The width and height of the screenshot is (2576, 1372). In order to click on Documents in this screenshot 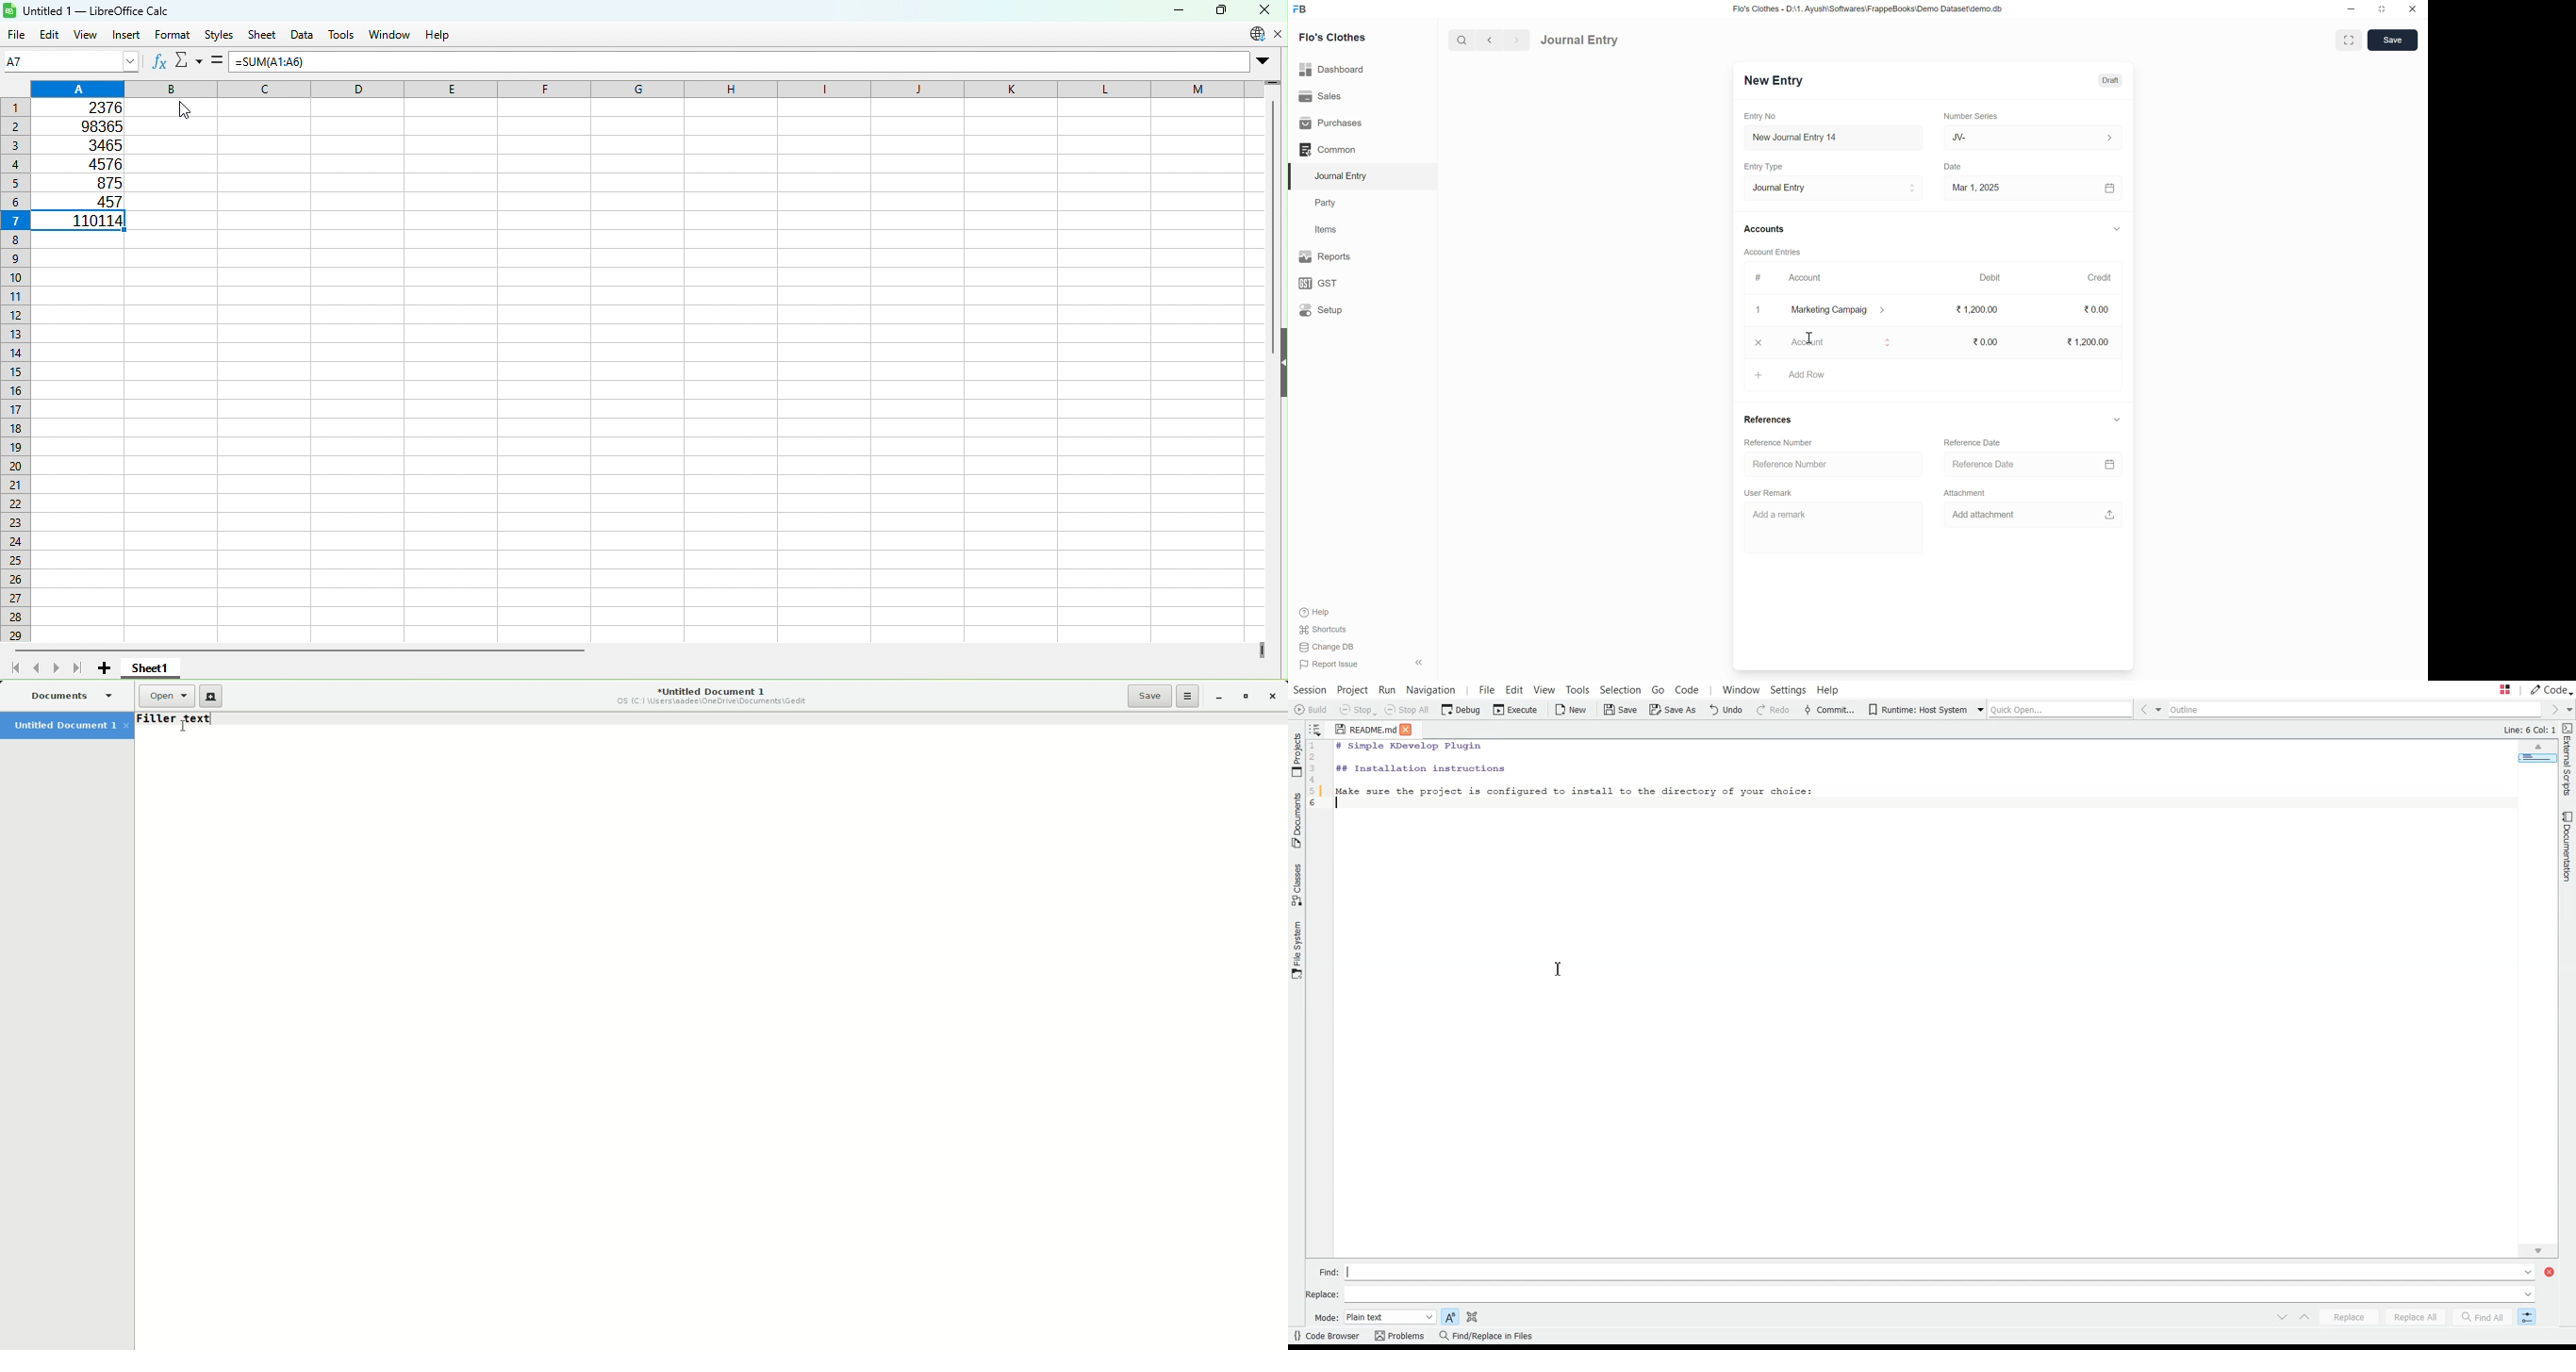, I will do `click(69, 697)`.